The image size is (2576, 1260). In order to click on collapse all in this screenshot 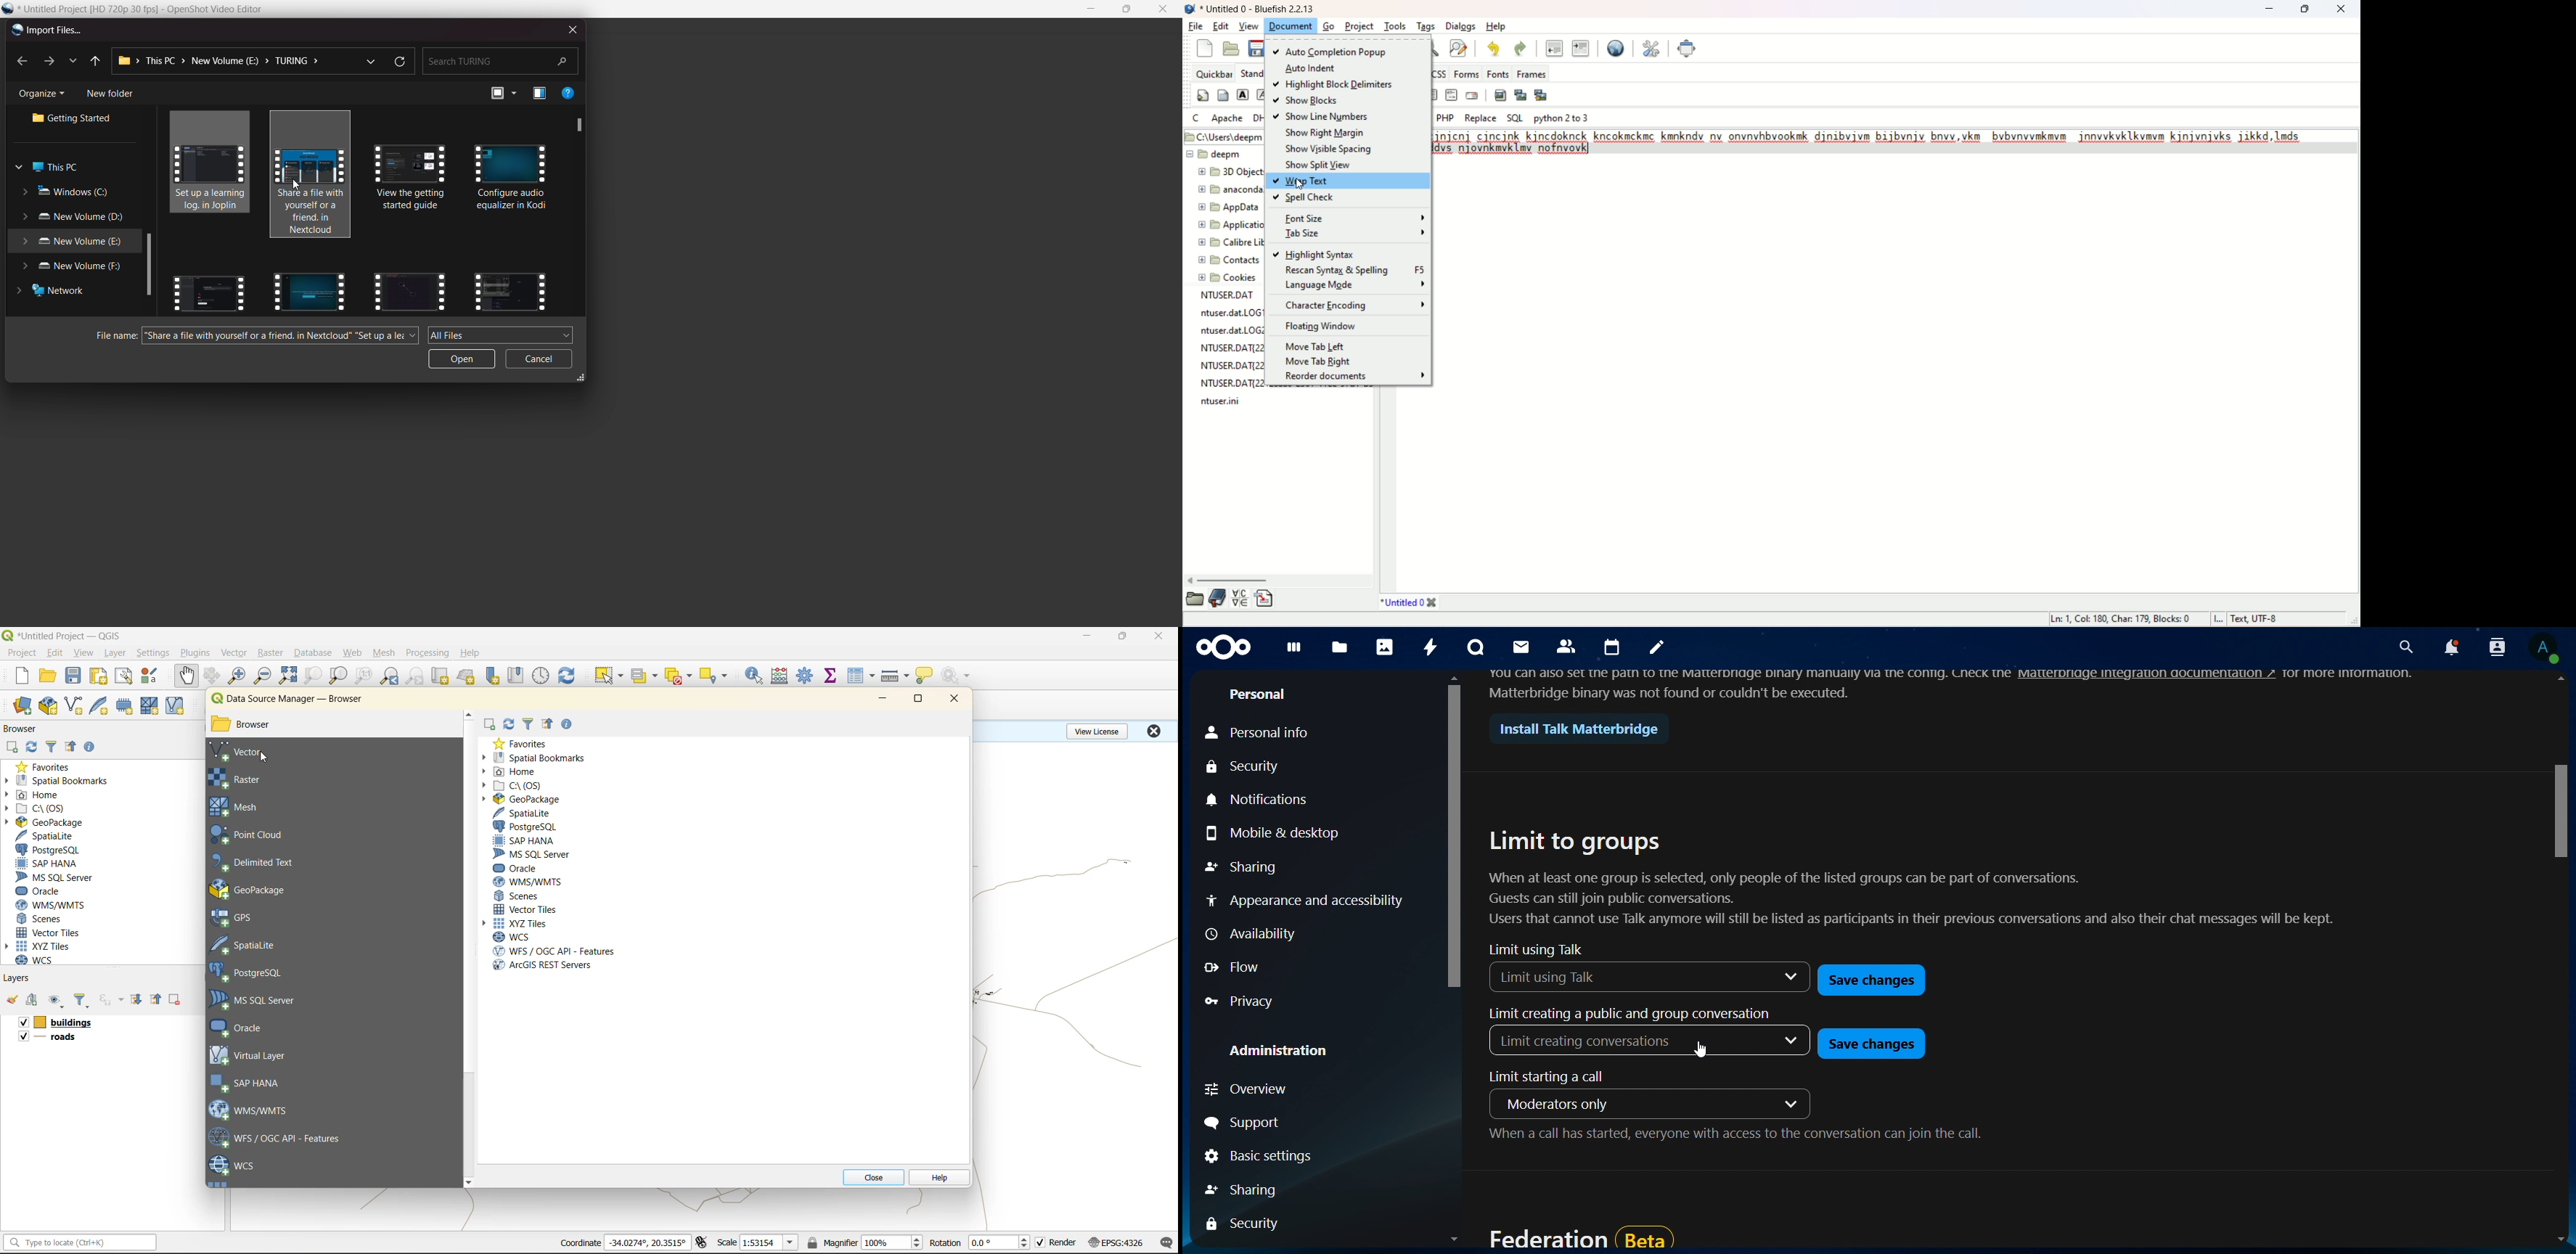, I will do `click(549, 725)`.